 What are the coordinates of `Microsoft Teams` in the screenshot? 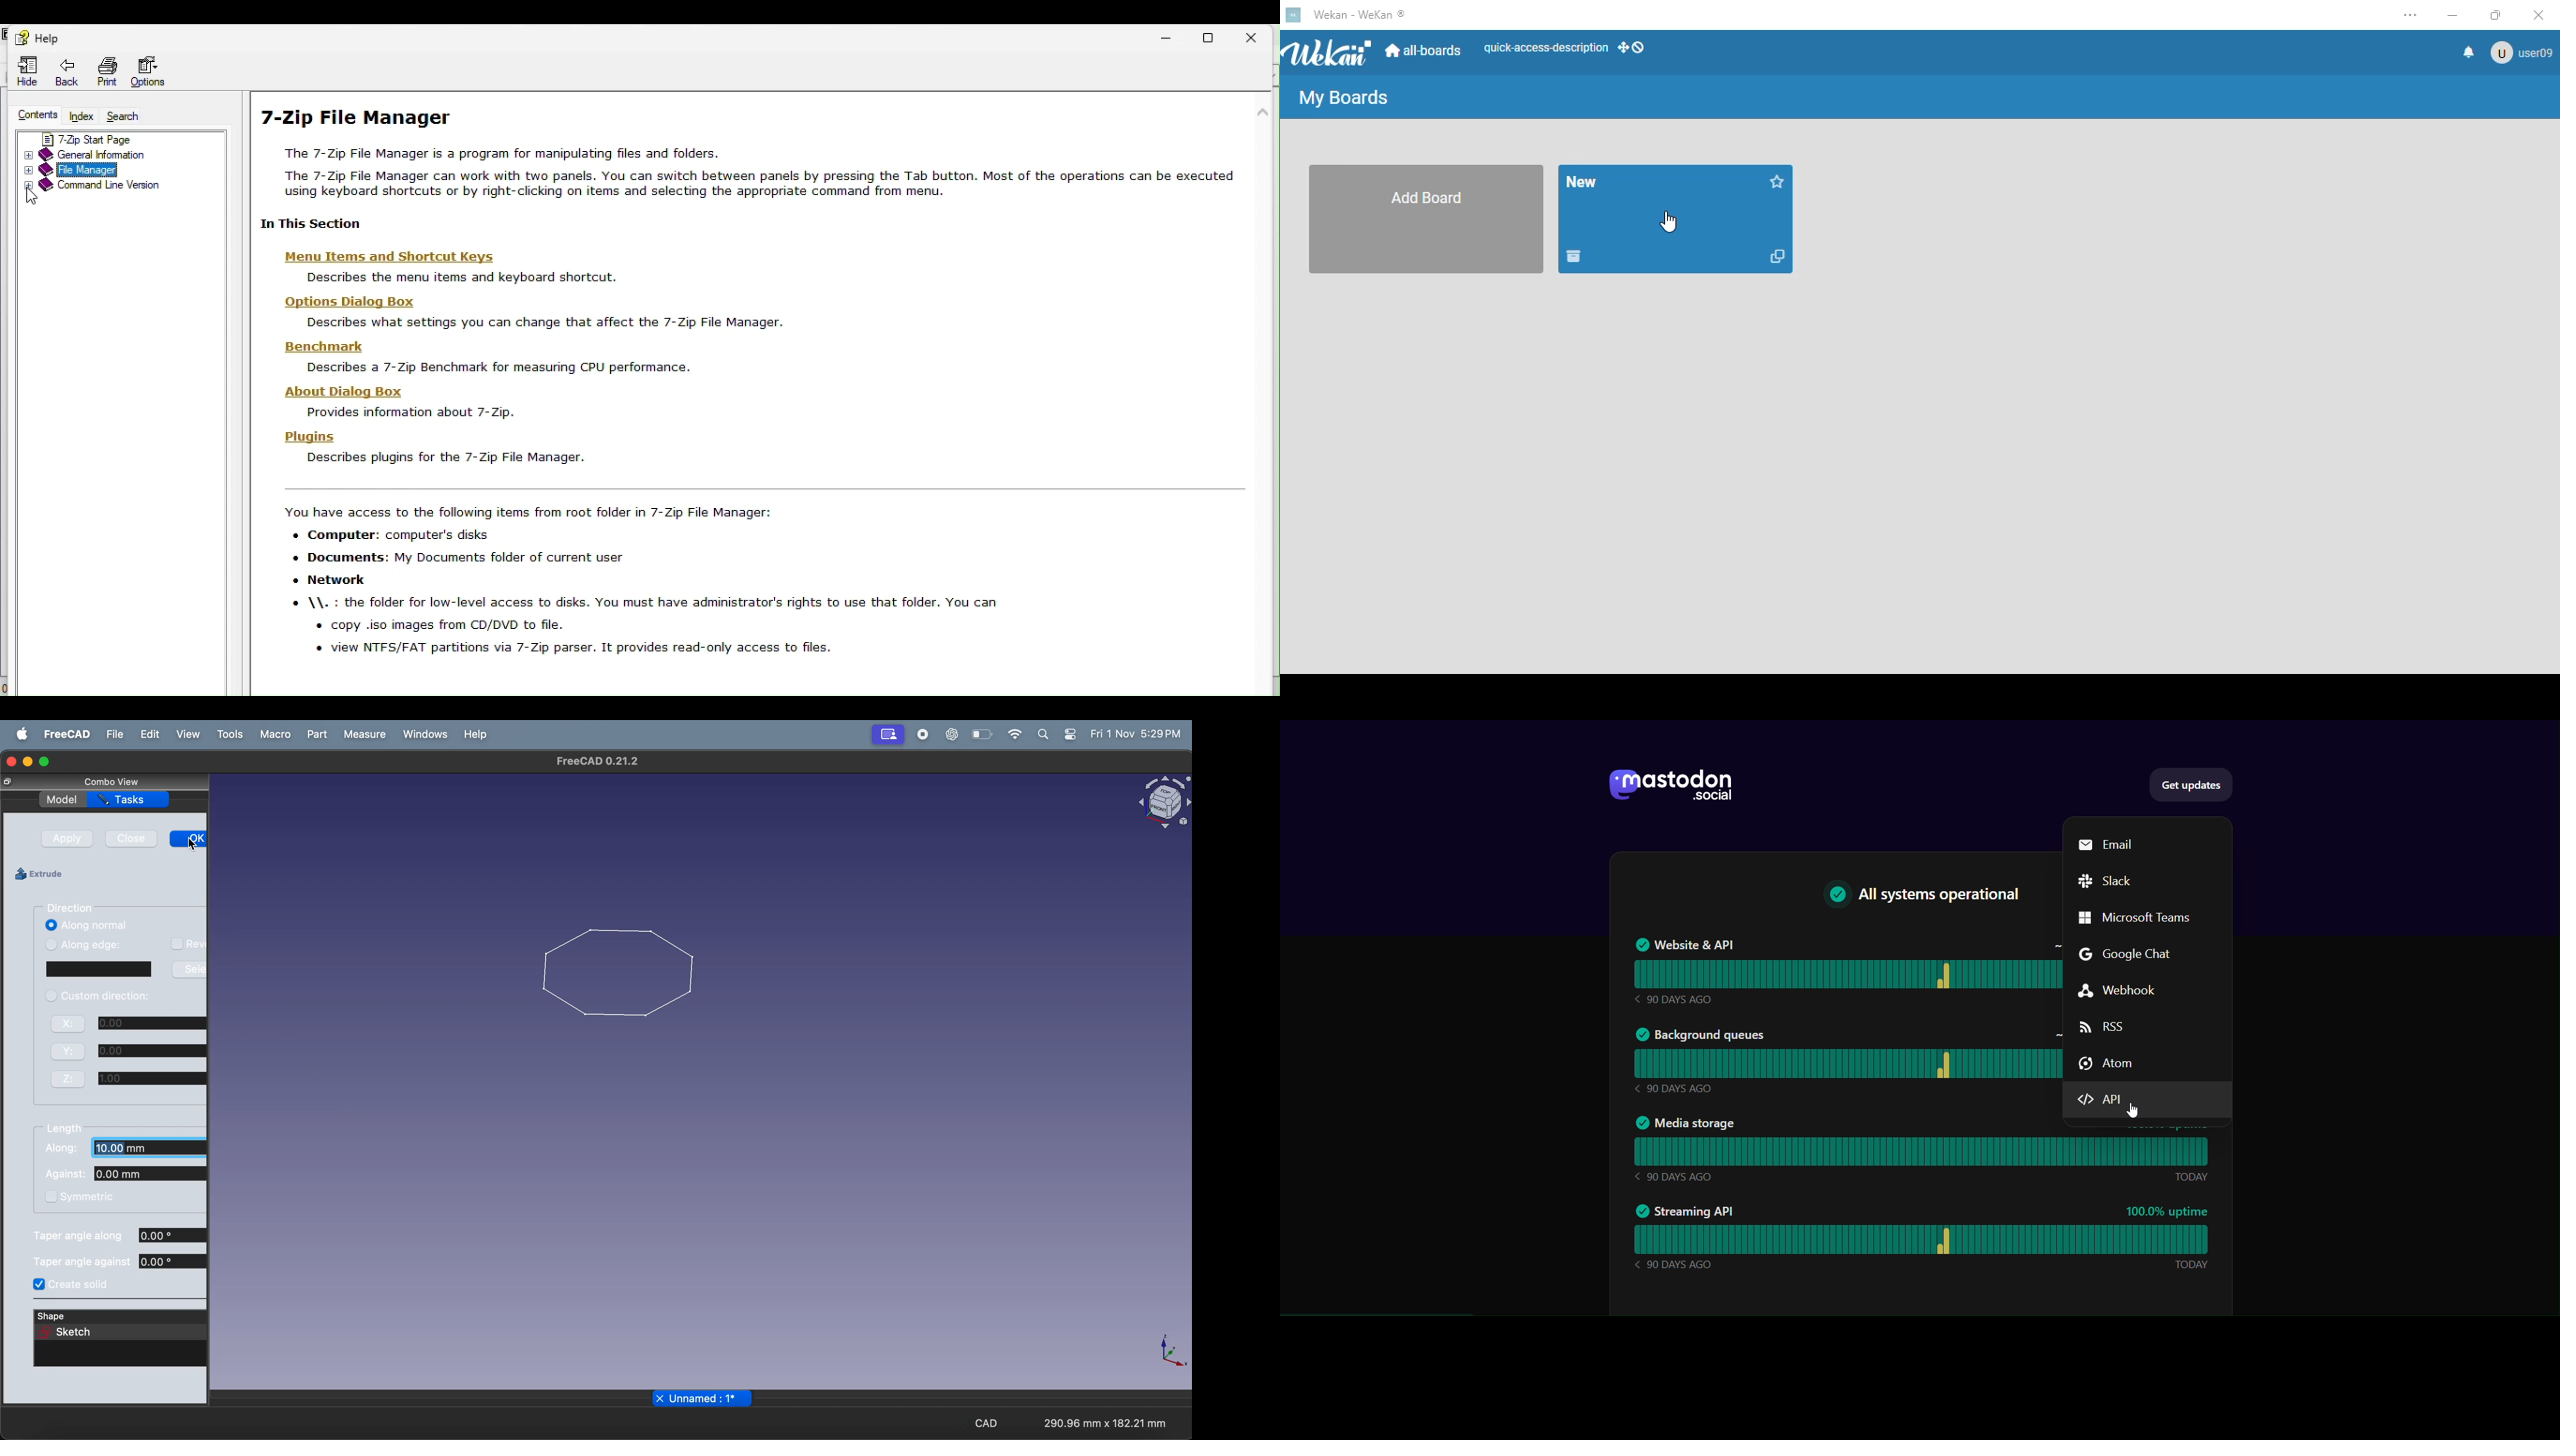 It's located at (2144, 918).